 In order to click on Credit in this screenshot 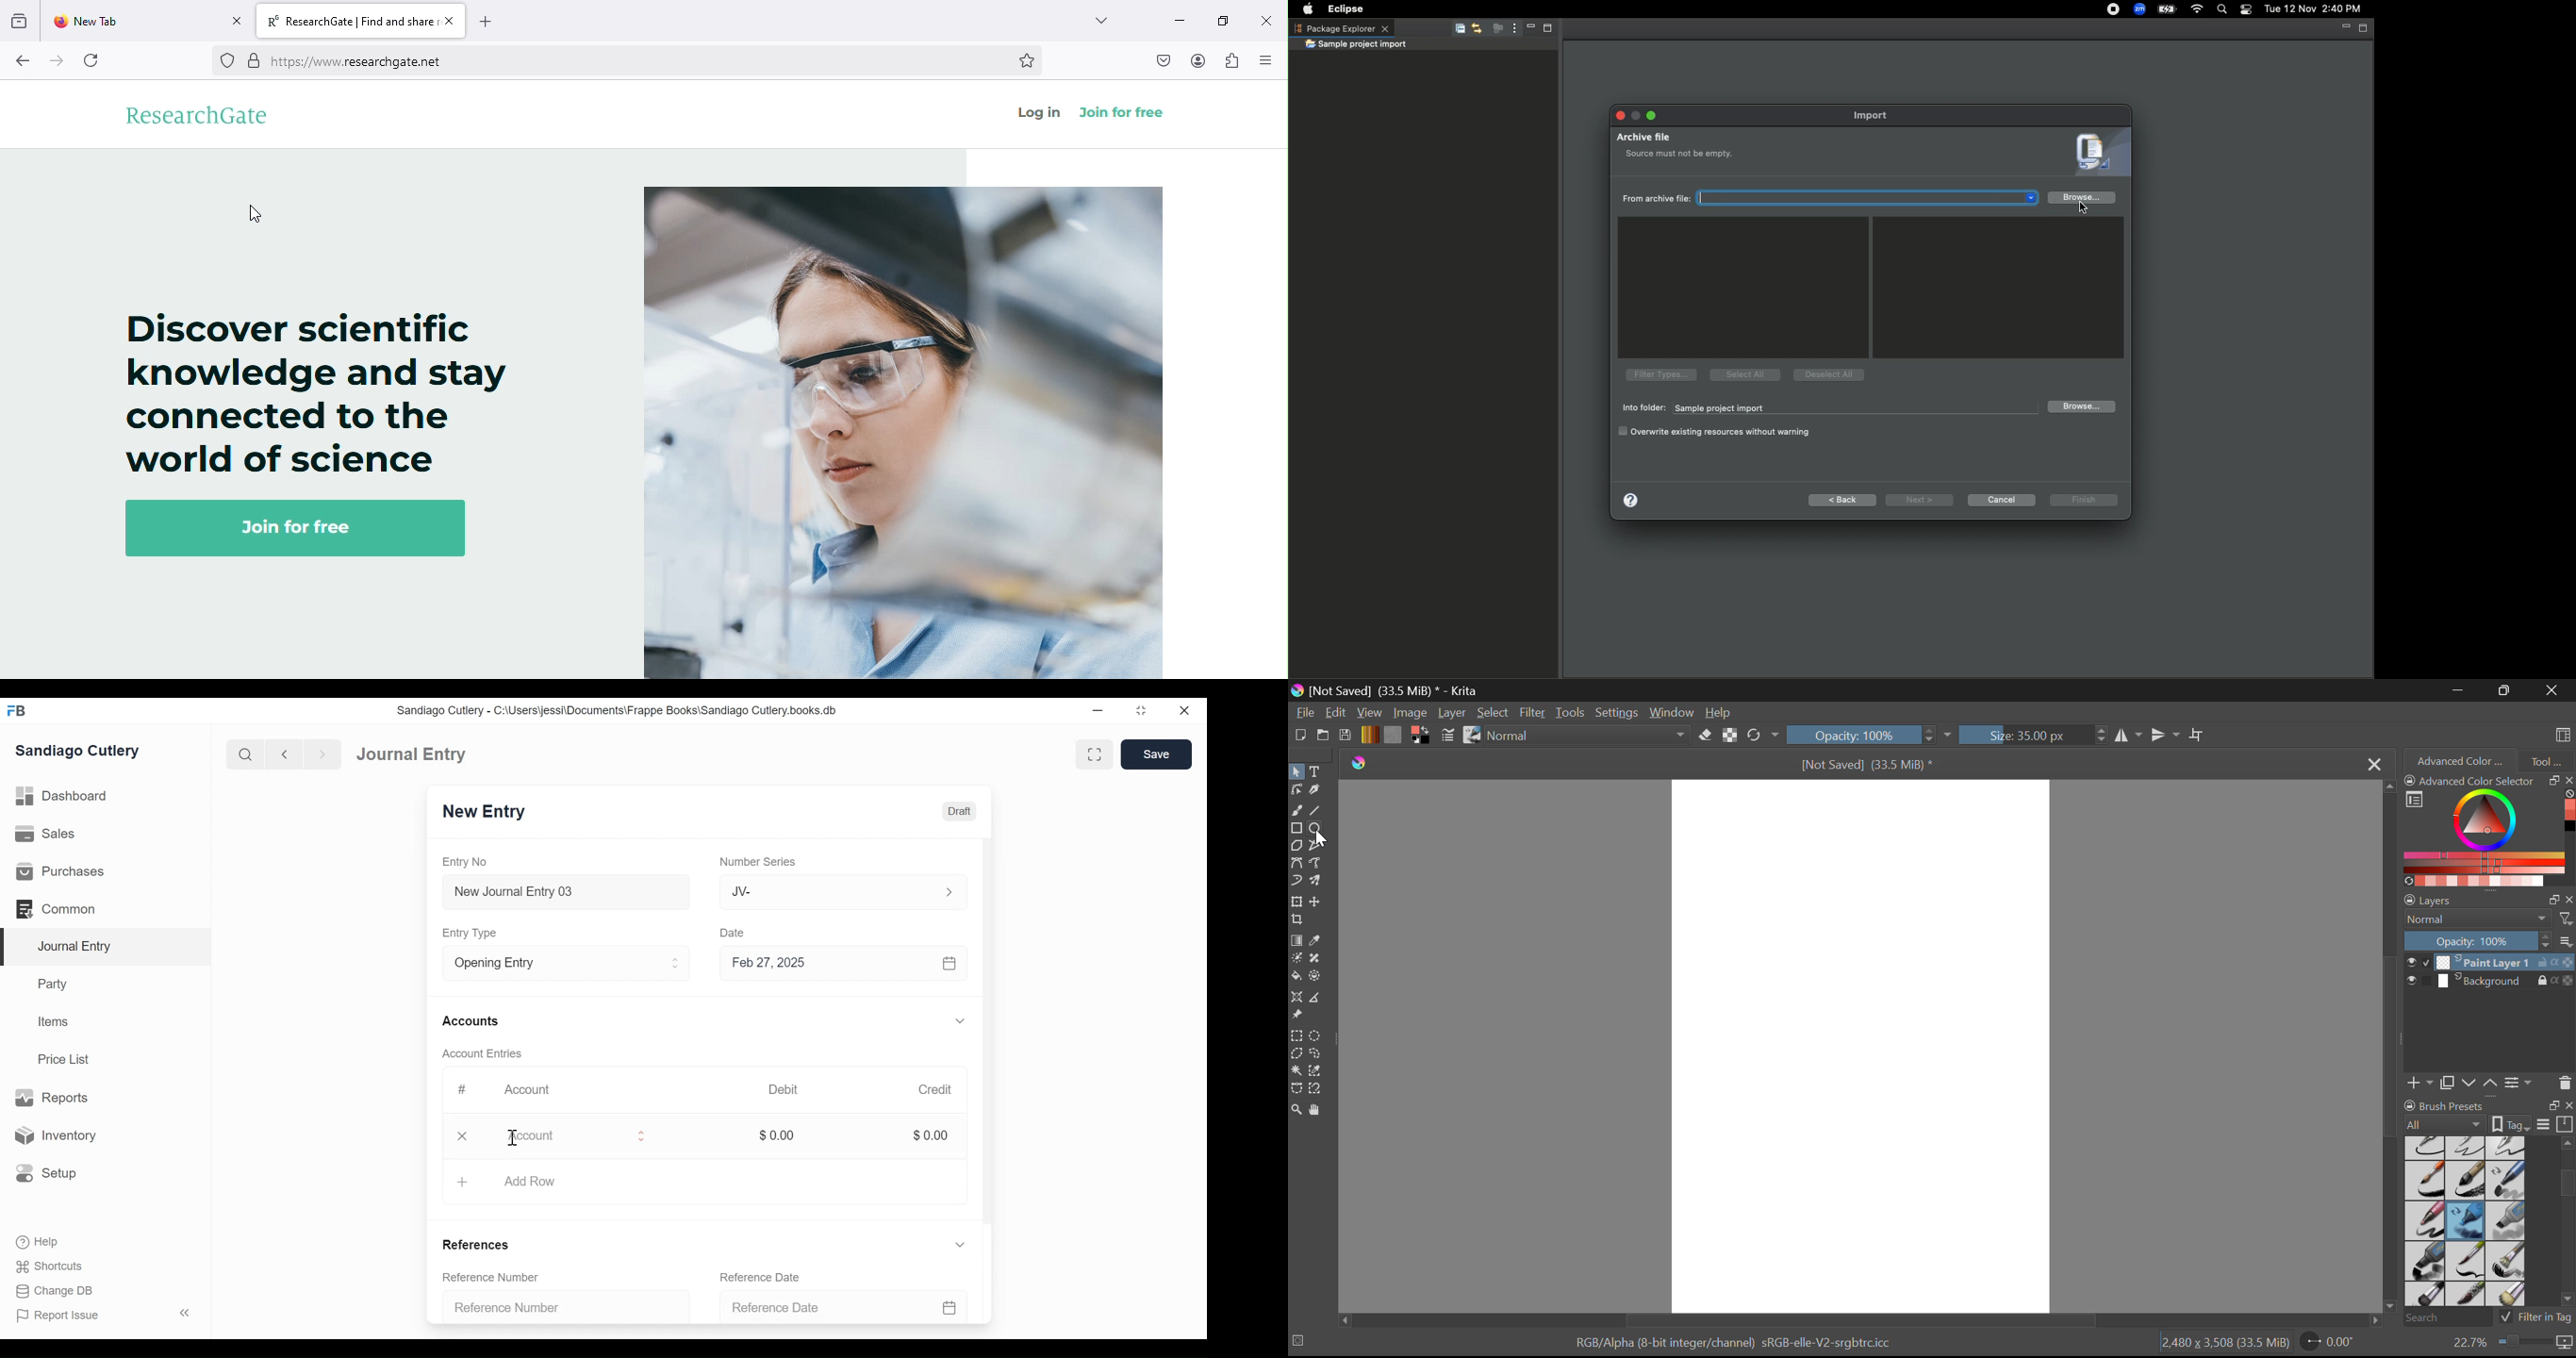, I will do `click(937, 1090)`.